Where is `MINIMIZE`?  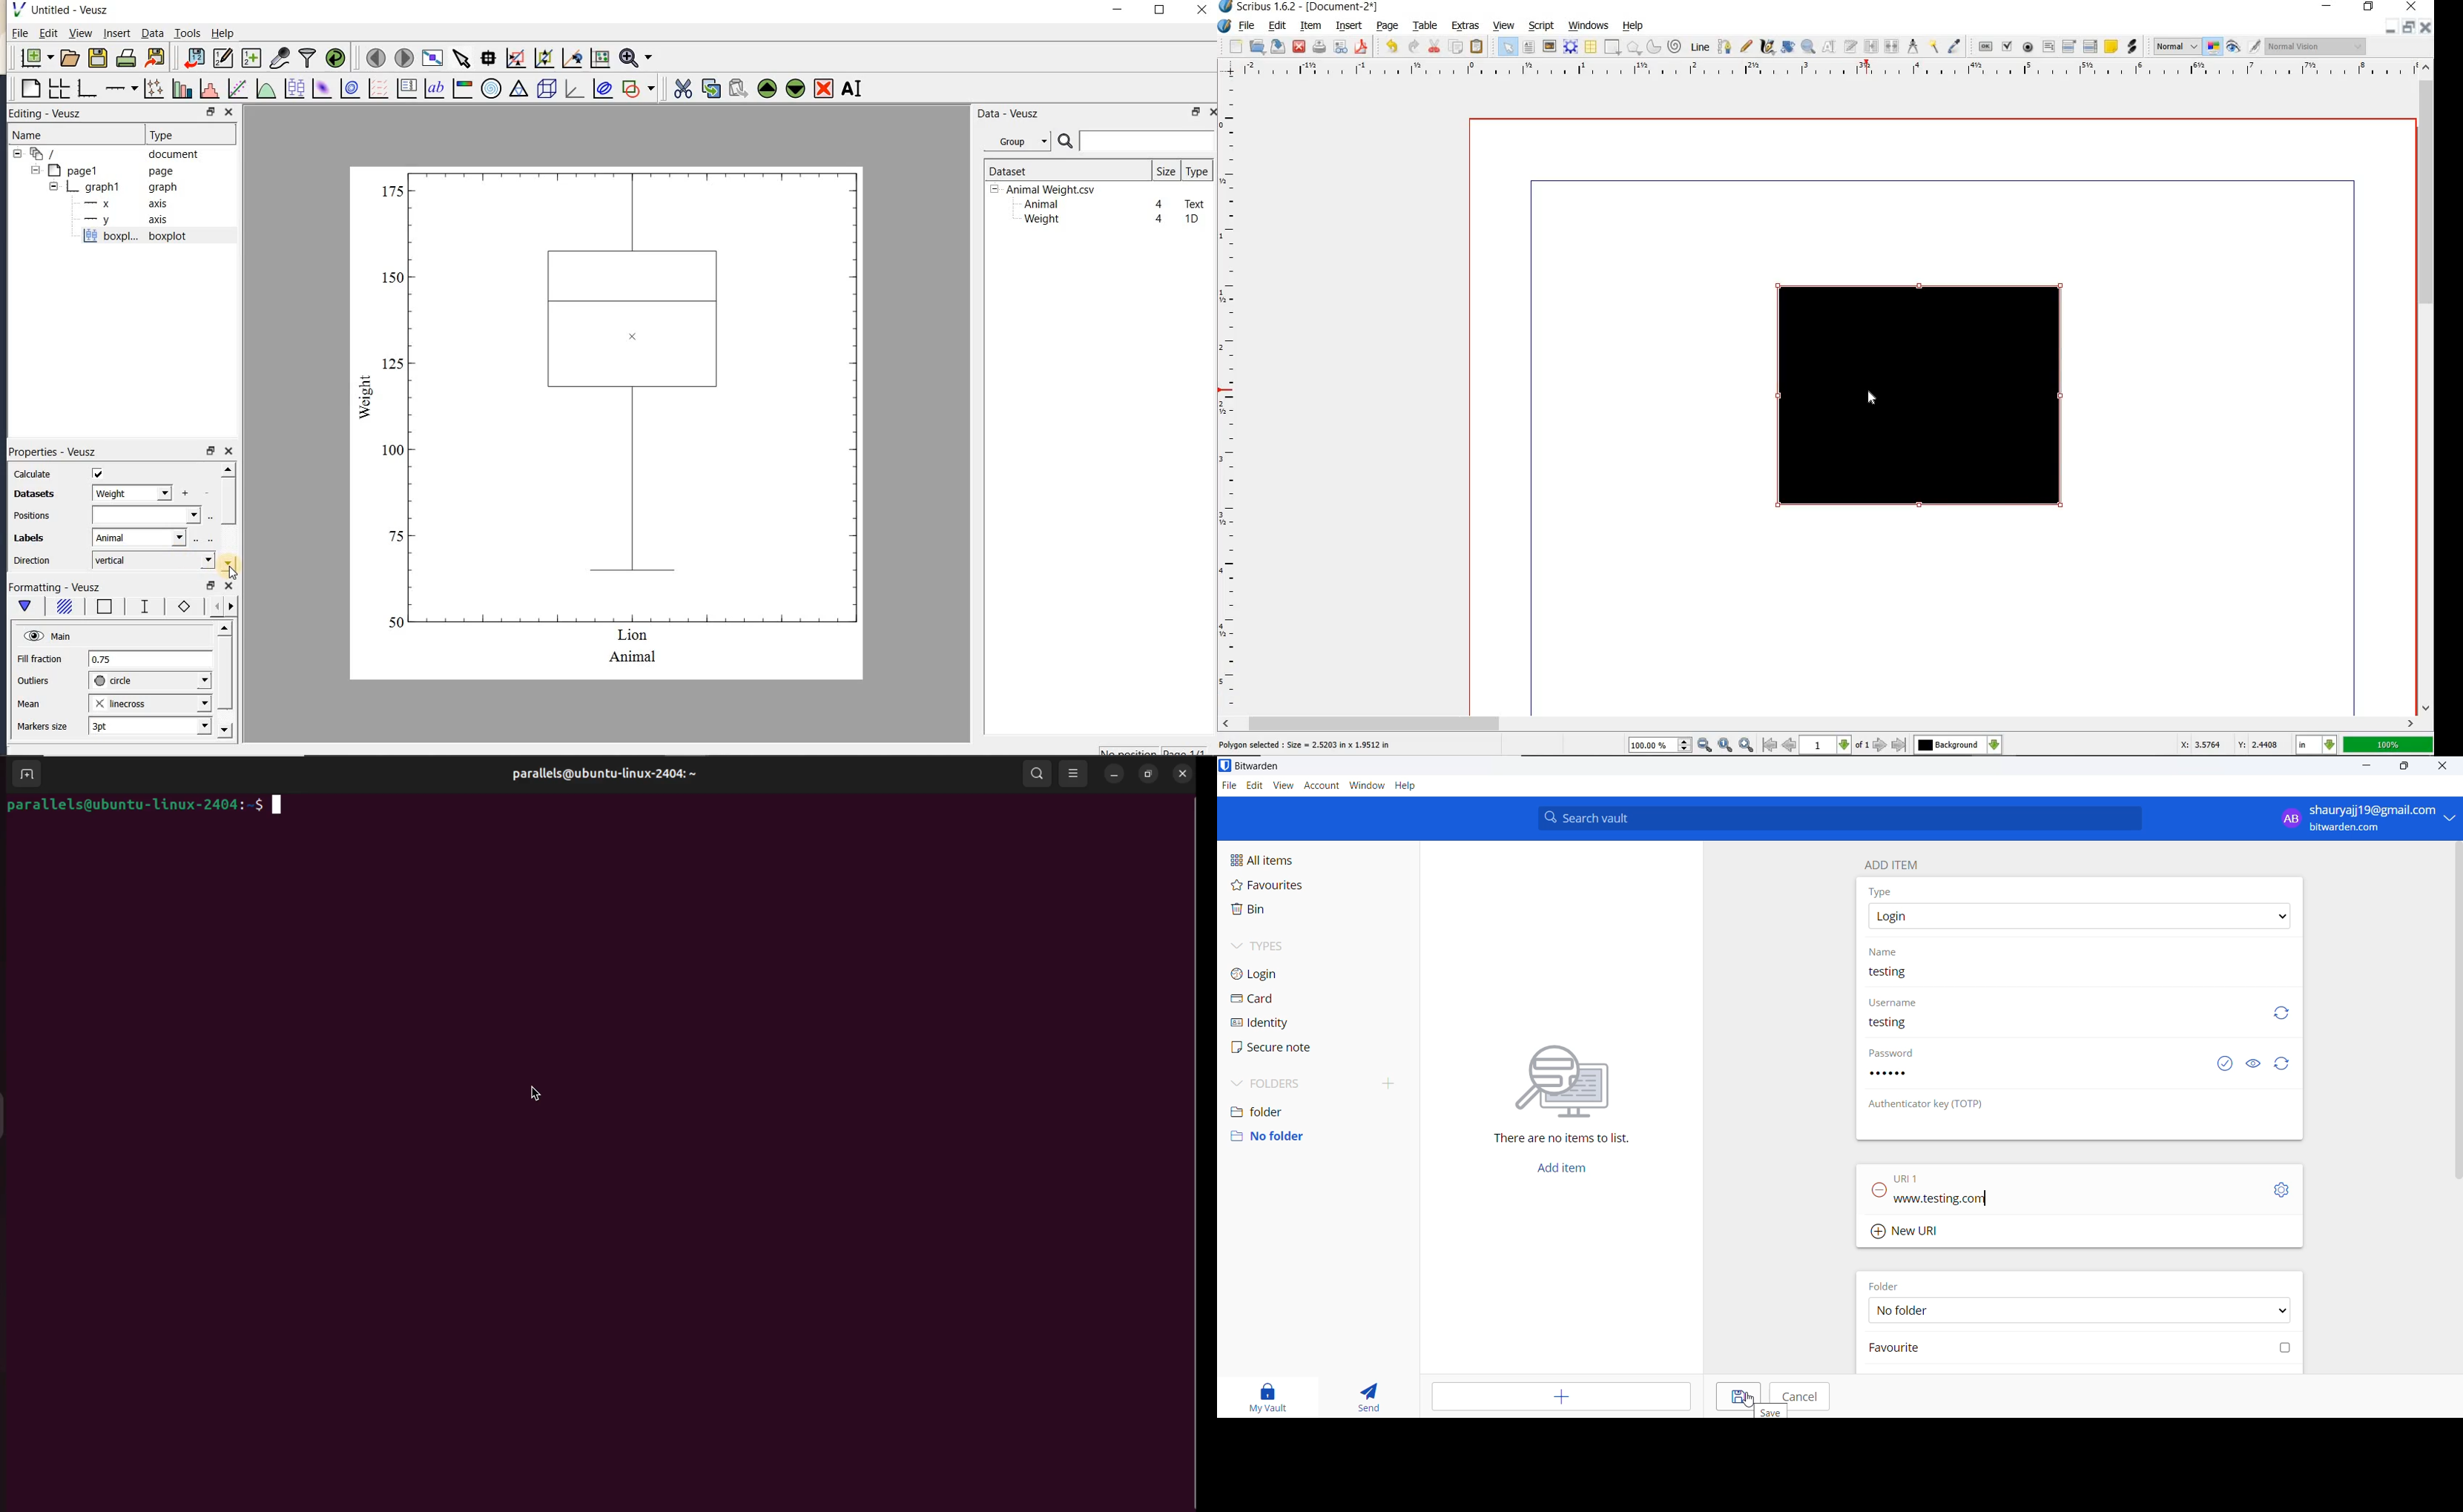
MINIMIZE is located at coordinates (2389, 31).